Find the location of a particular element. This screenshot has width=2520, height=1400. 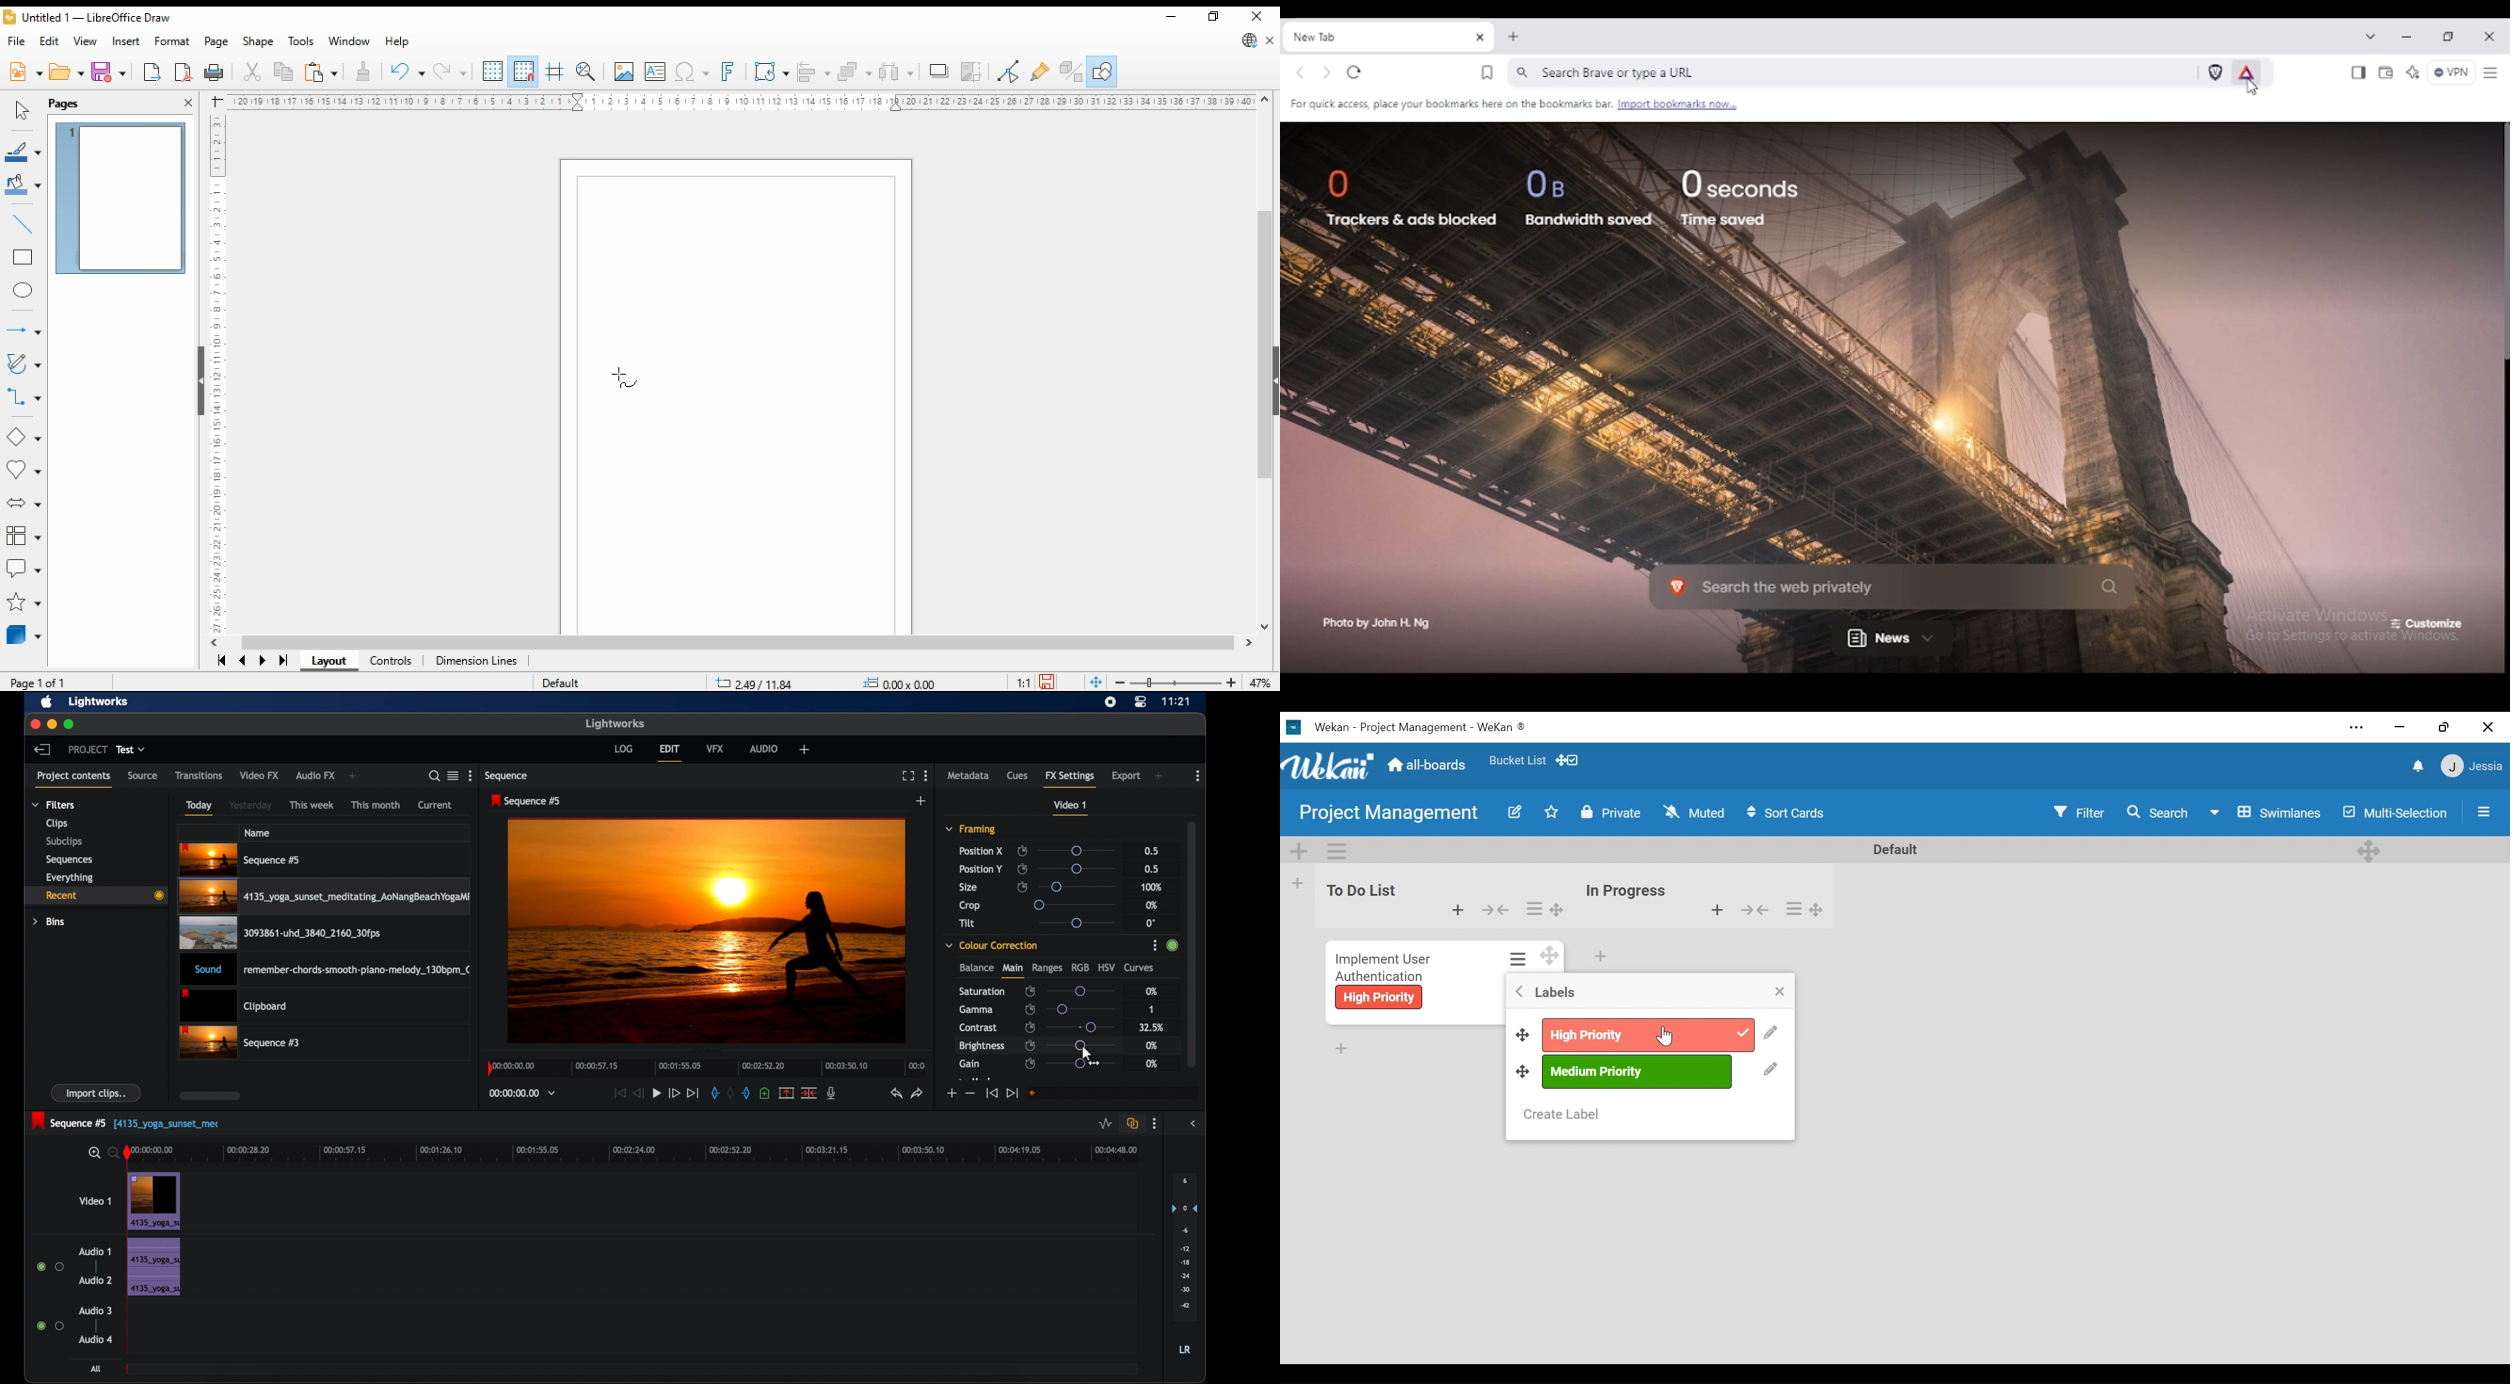

add swimlane is located at coordinates (1300, 852).